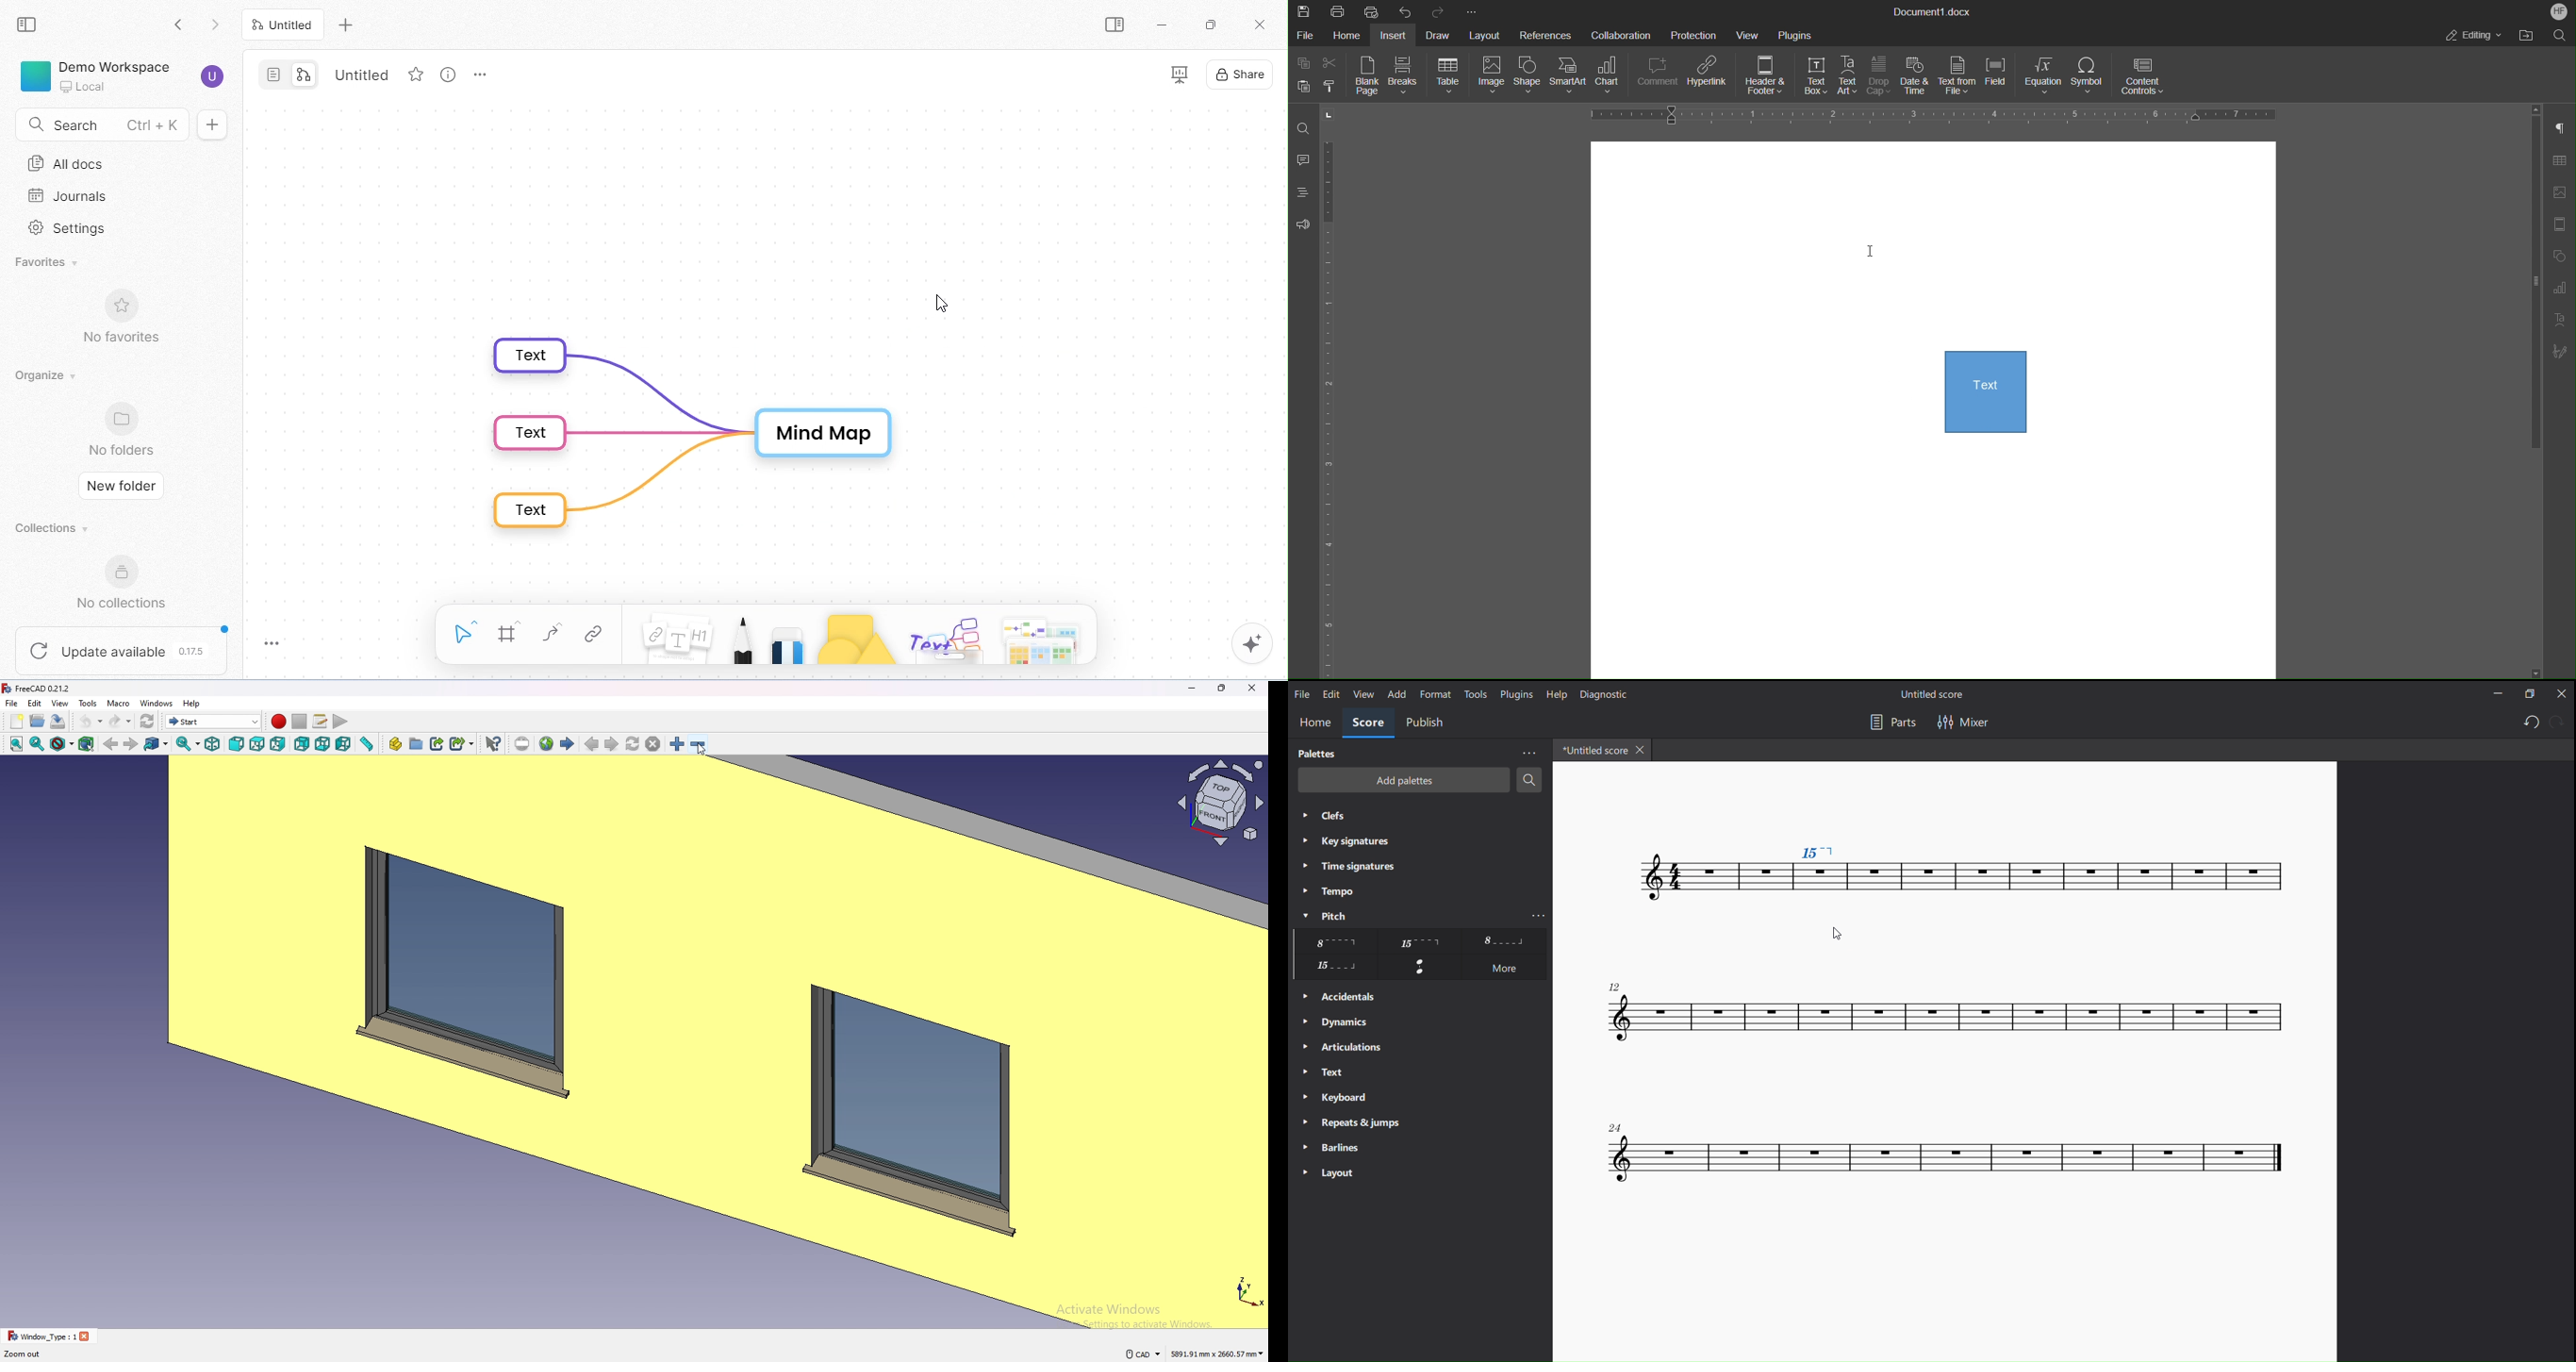 The height and width of the screenshot is (1372, 2576). What do you see at coordinates (363, 74) in the screenshot?
I see `tab name` at bounding box center [363, 74].